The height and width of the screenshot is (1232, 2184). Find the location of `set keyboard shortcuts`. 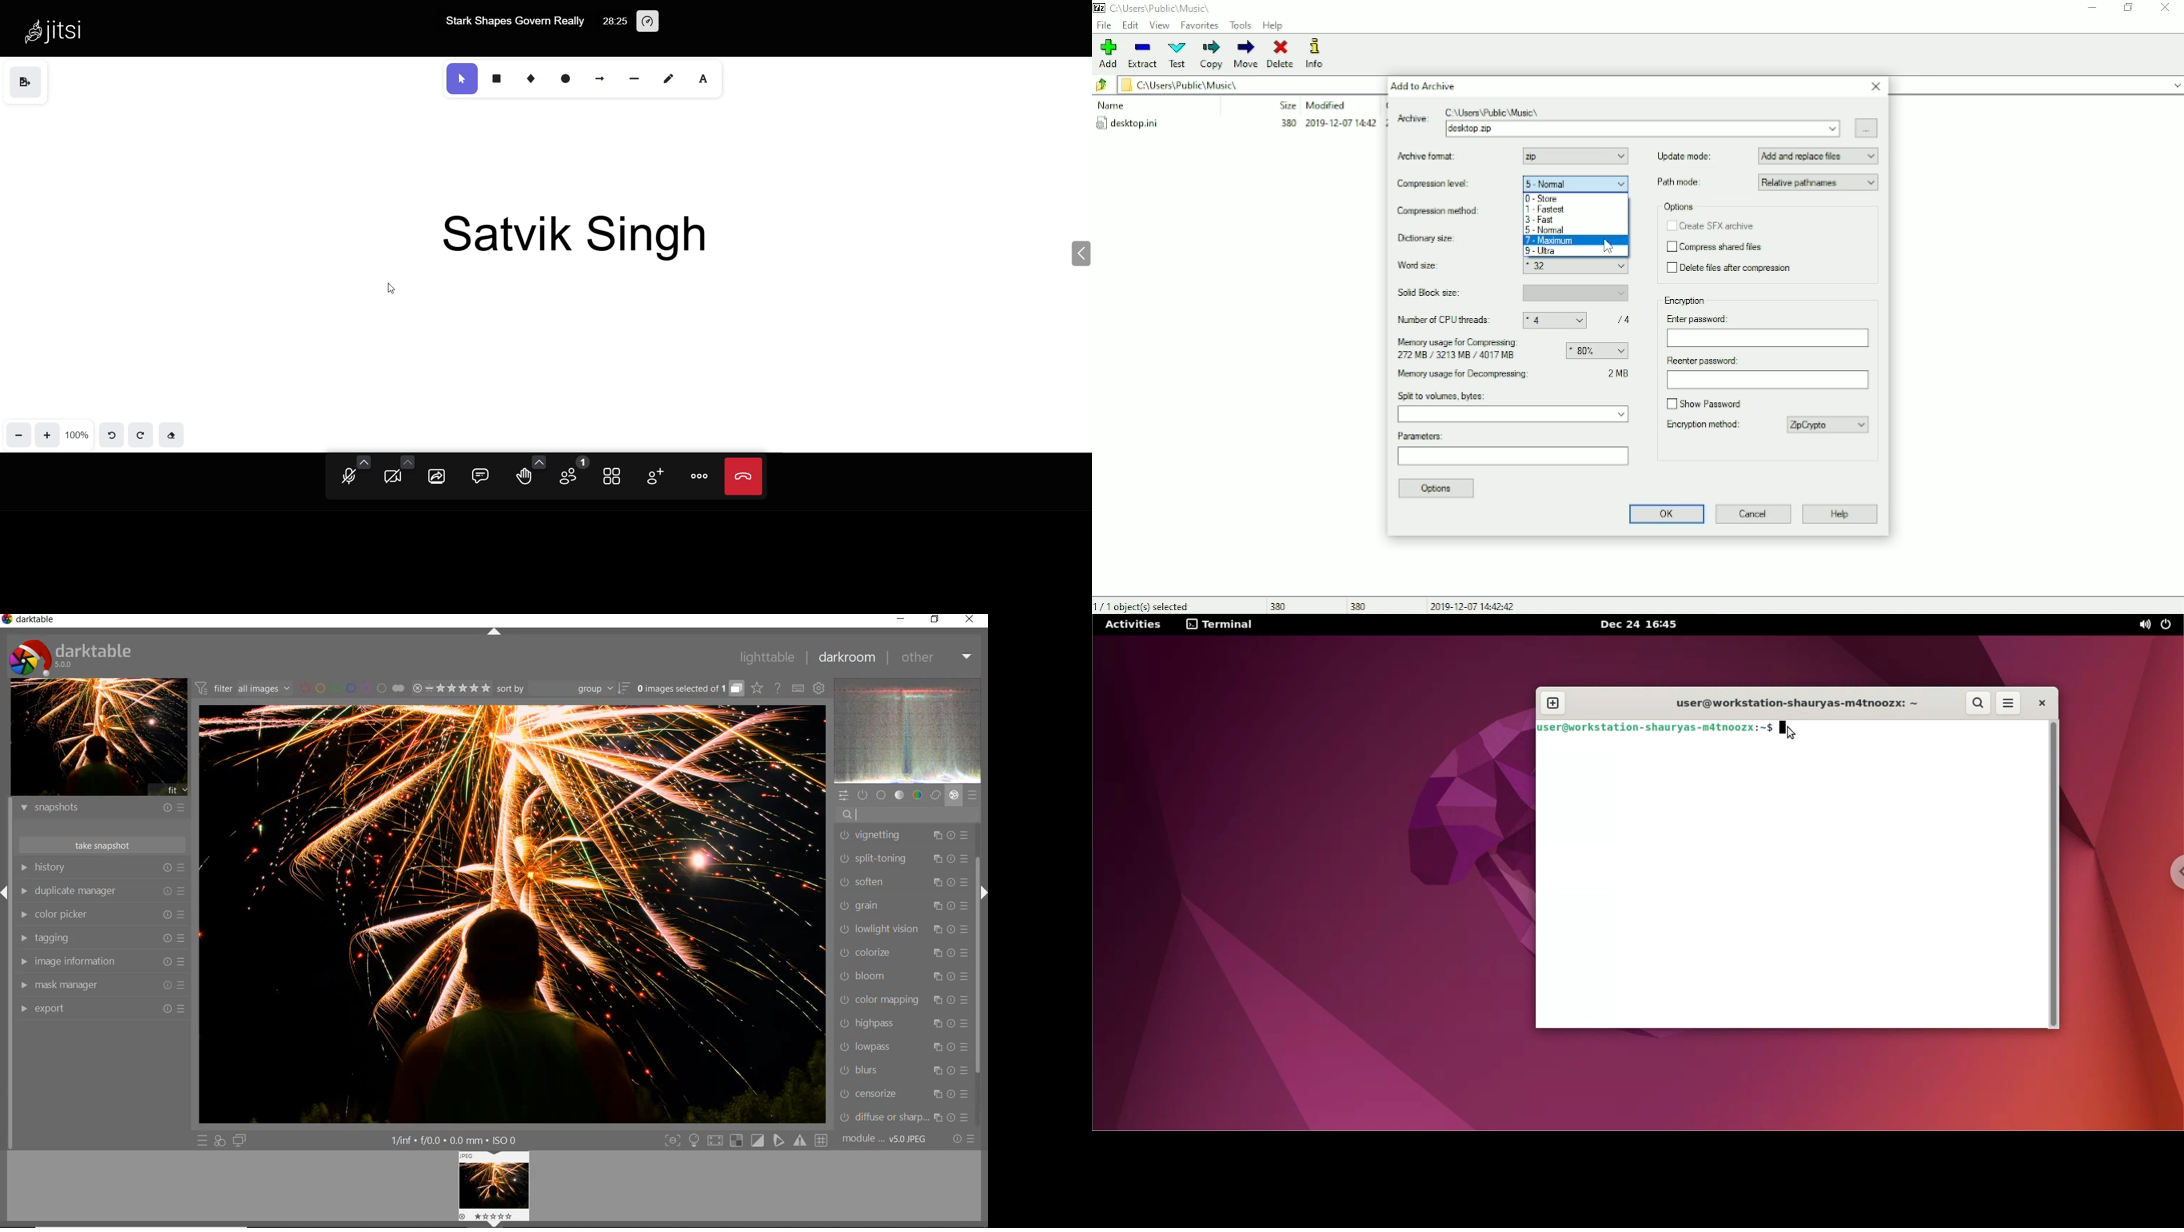

set keyboard shortcuts is located at coordinates (797, 688).